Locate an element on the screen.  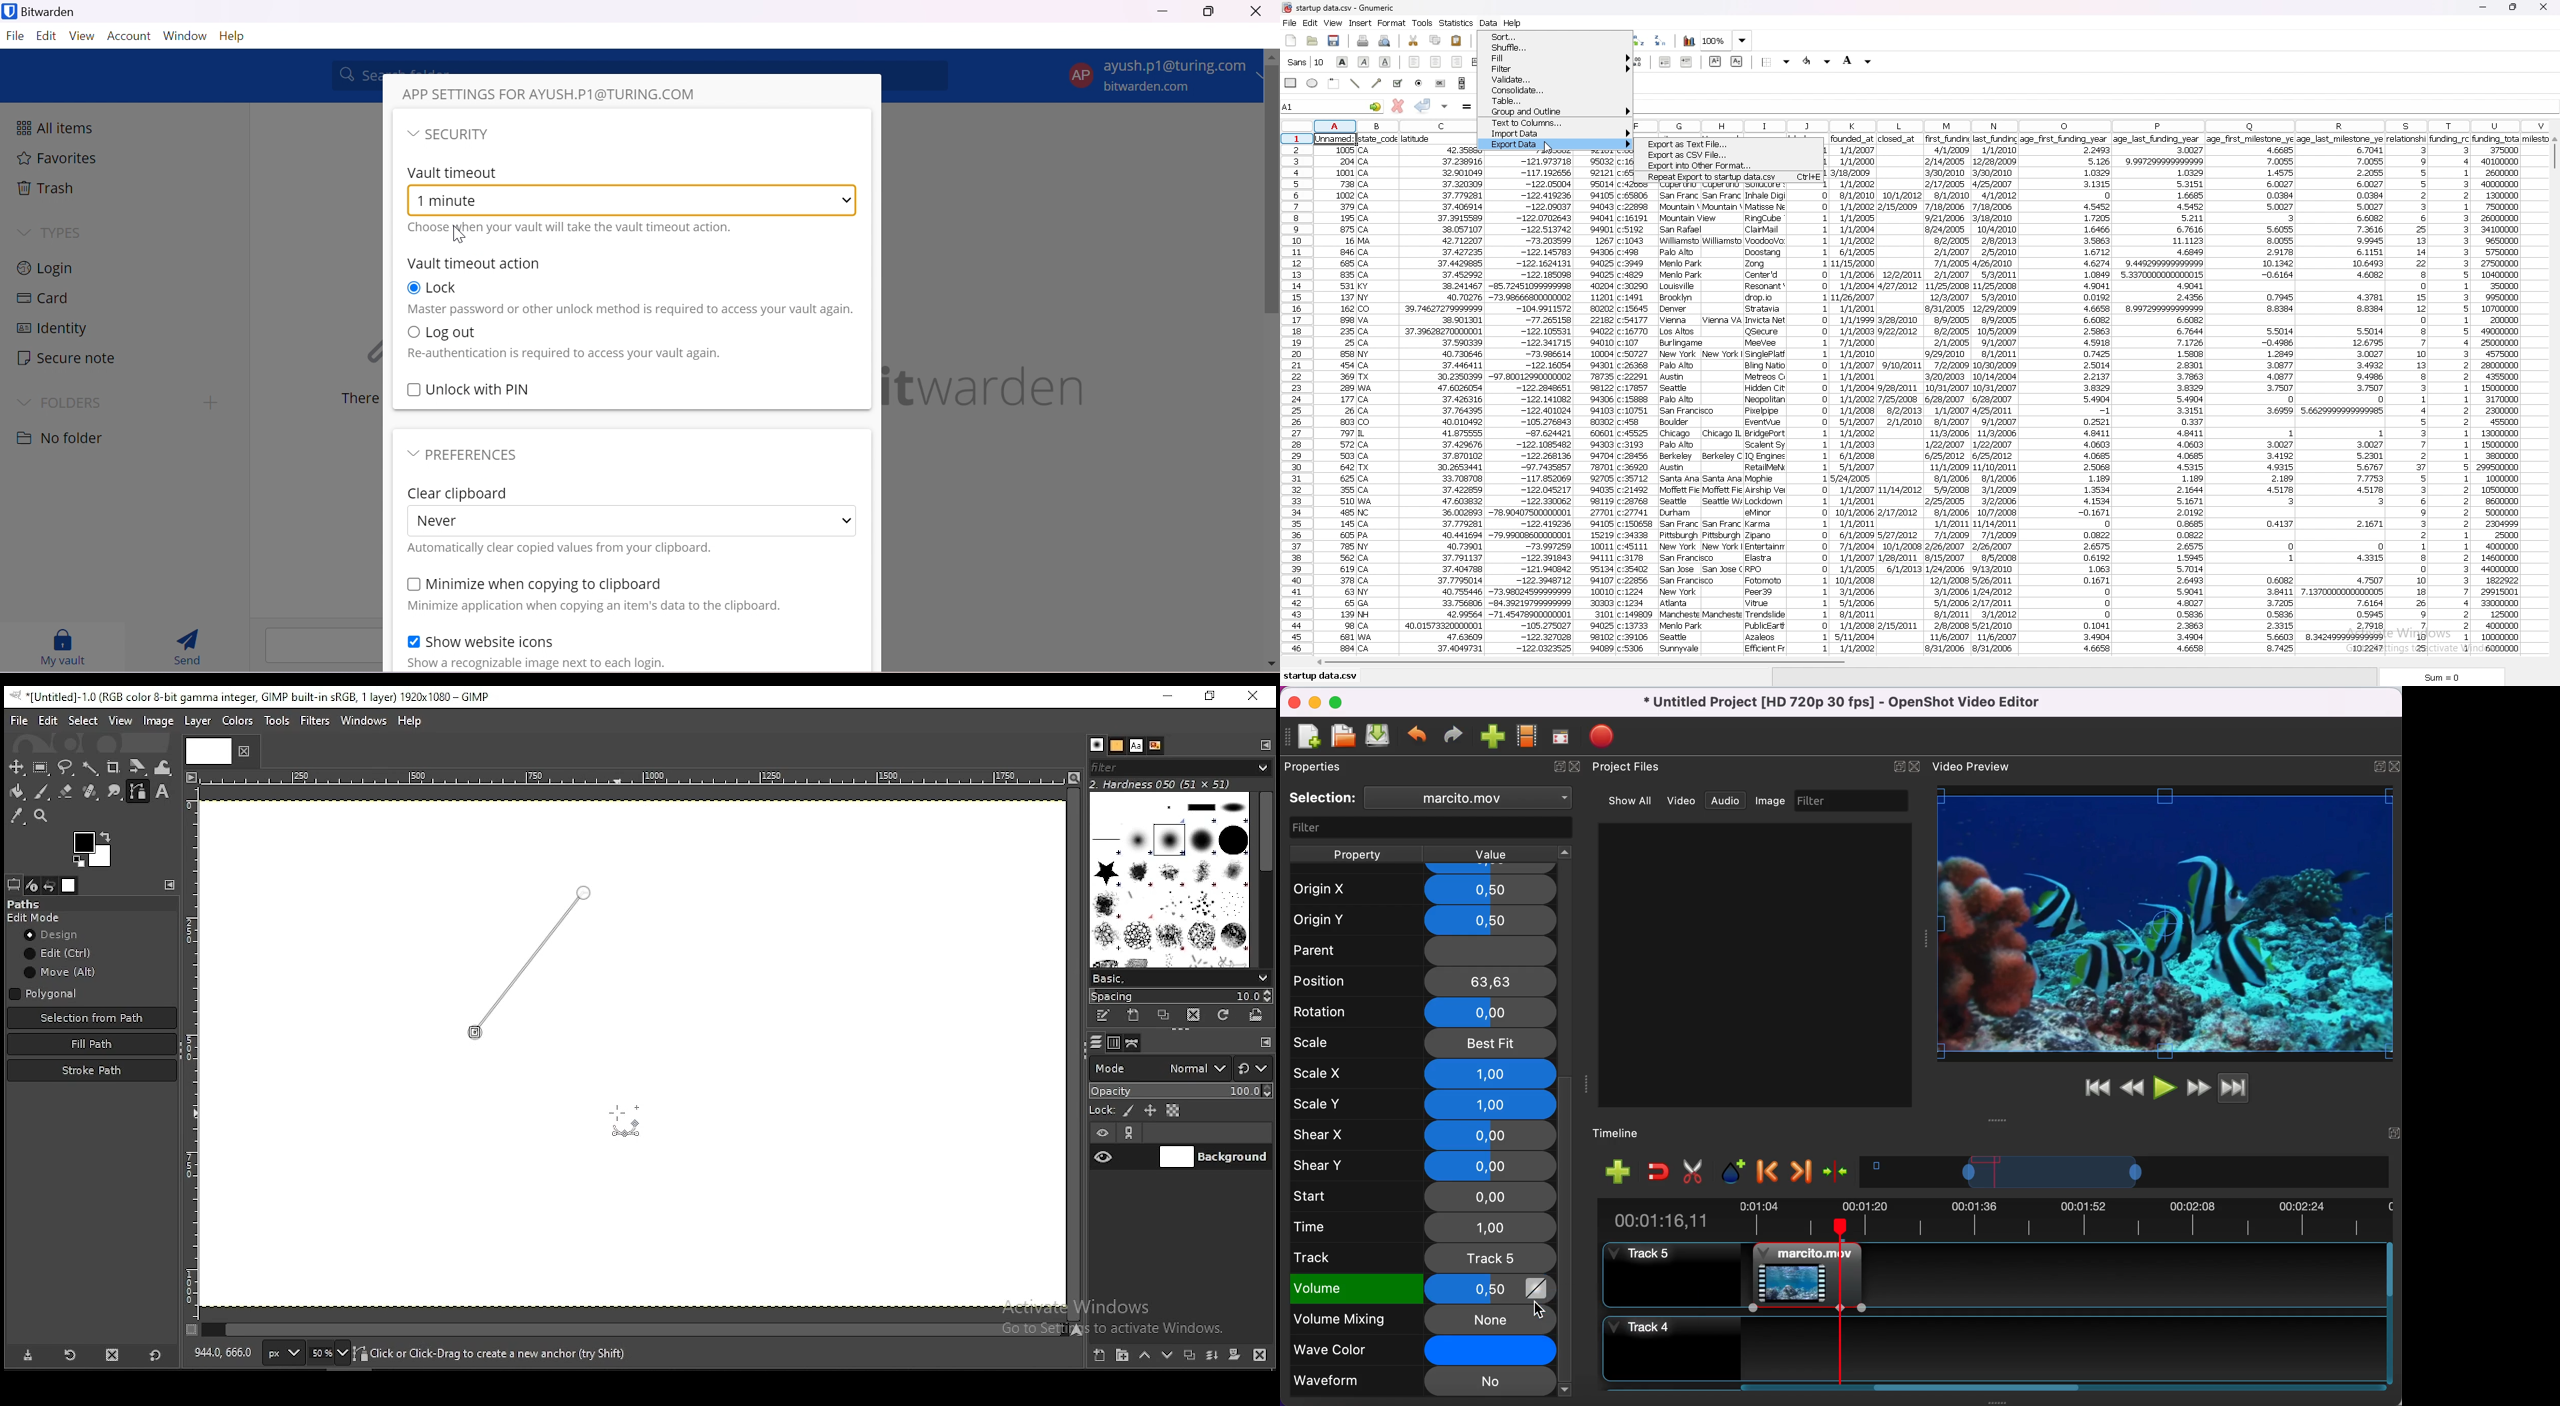
All items is located at coordinates (55, 126).